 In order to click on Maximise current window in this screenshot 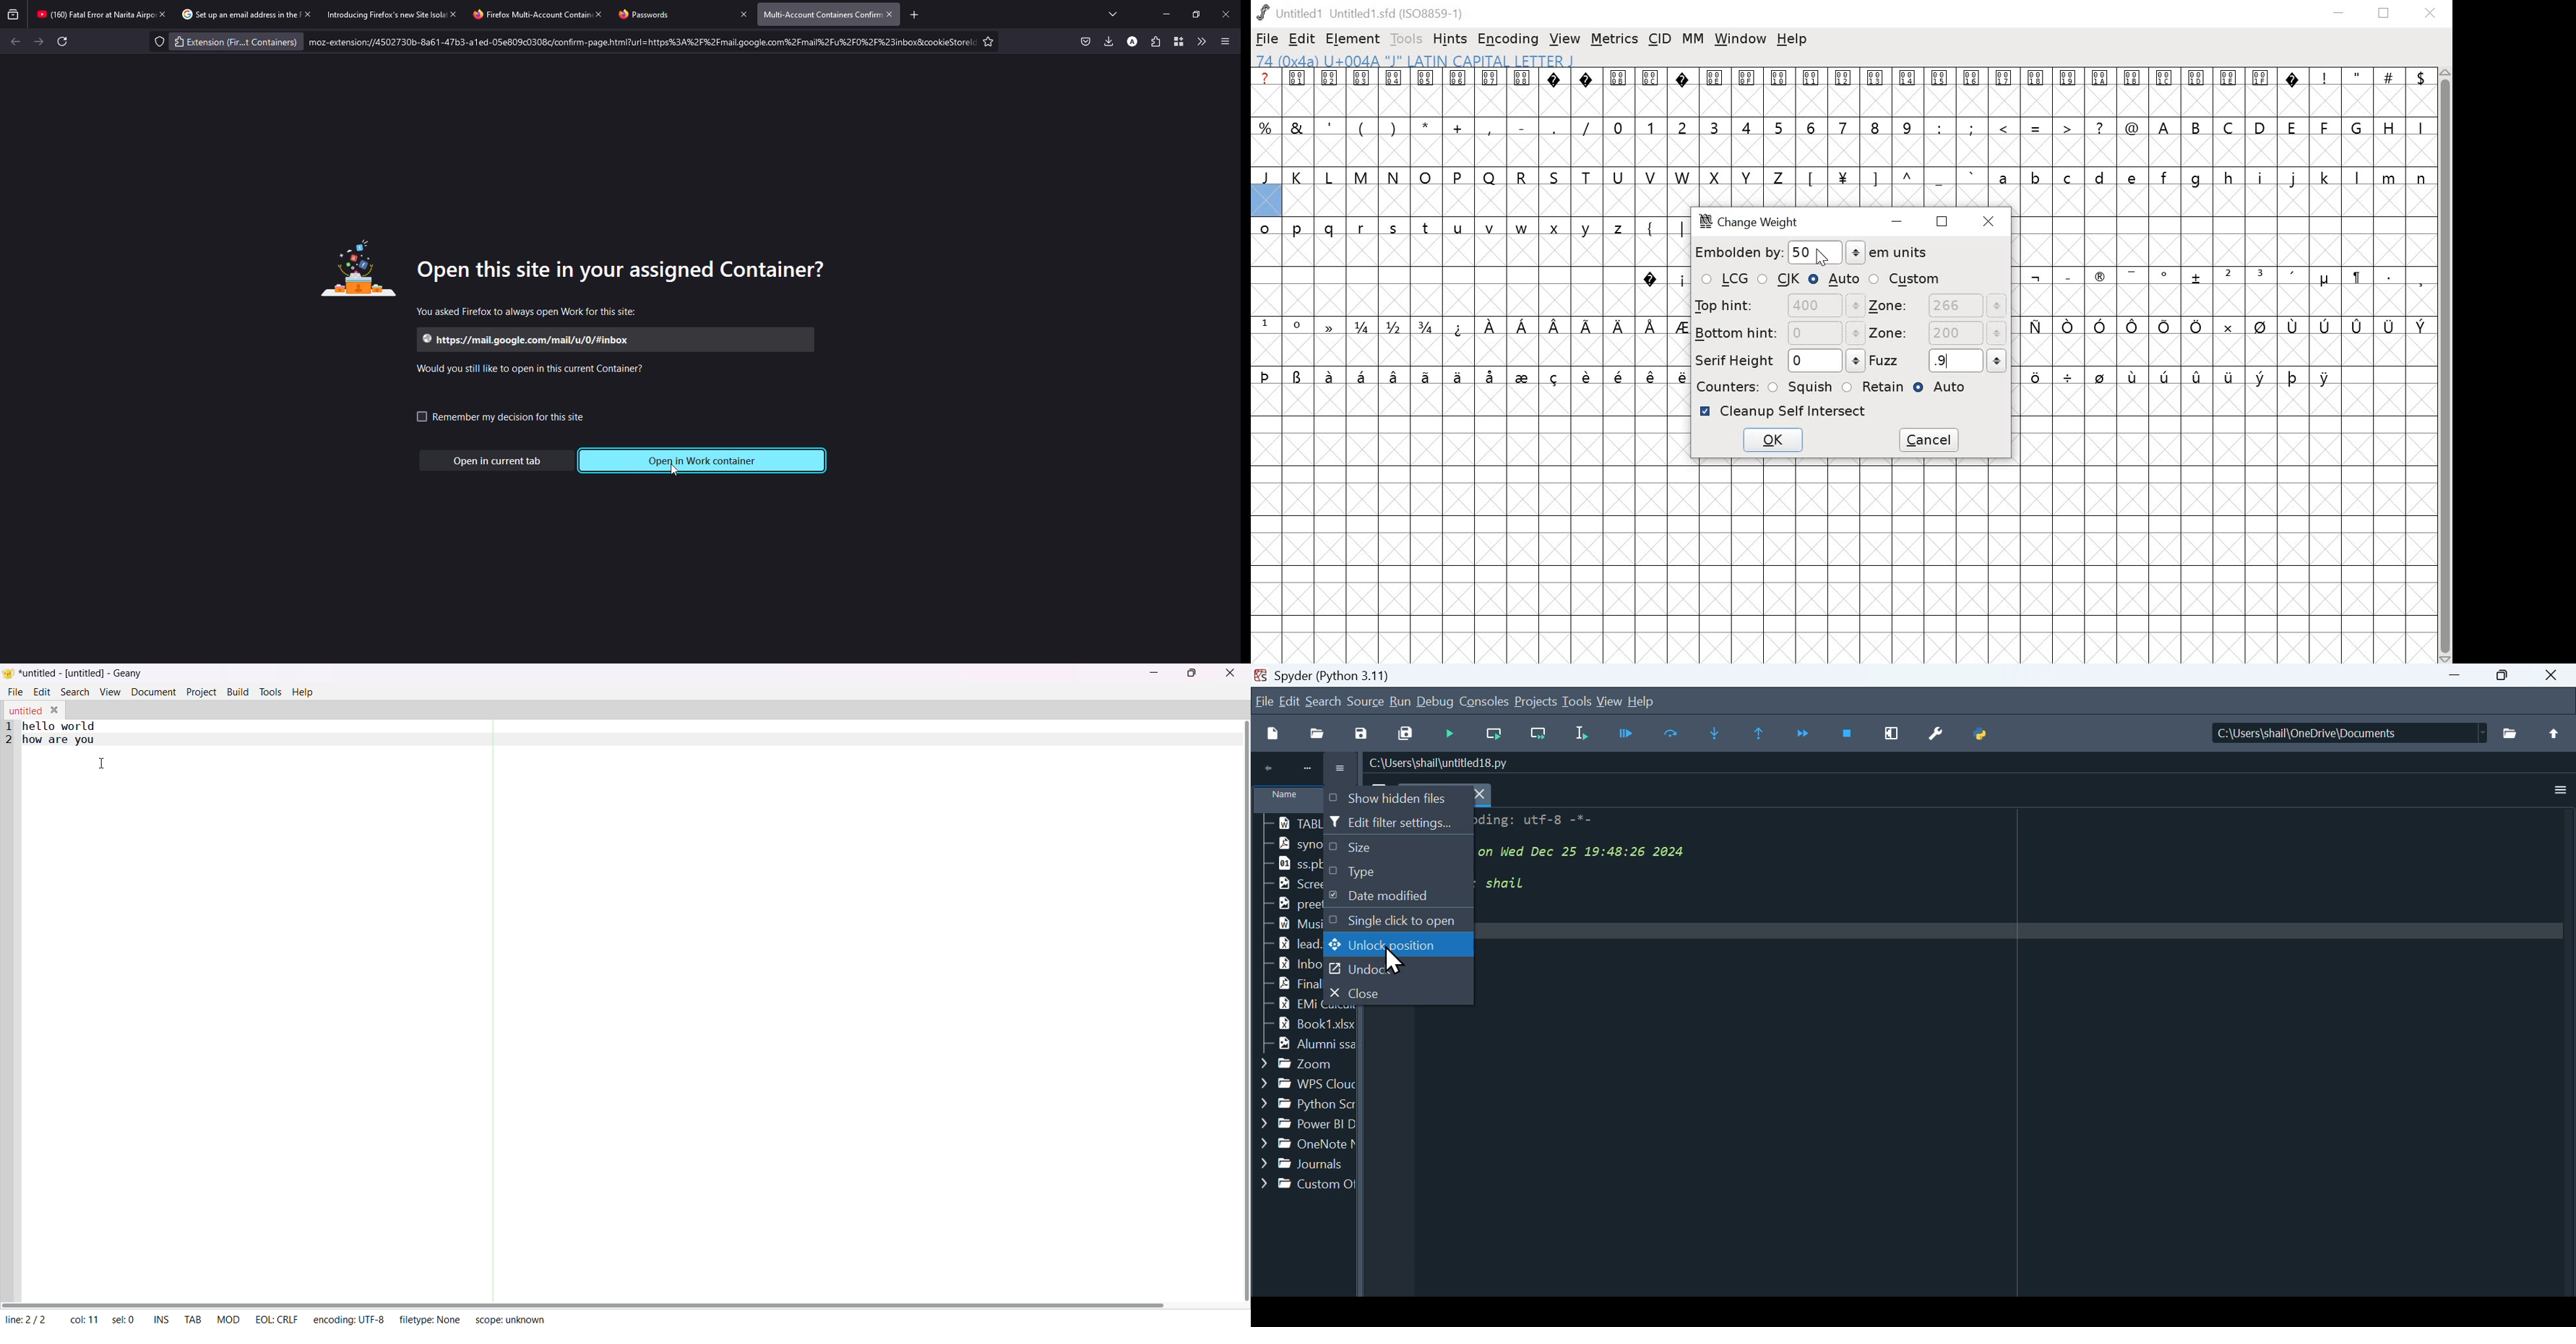, I will do `click(1893, 733)`.